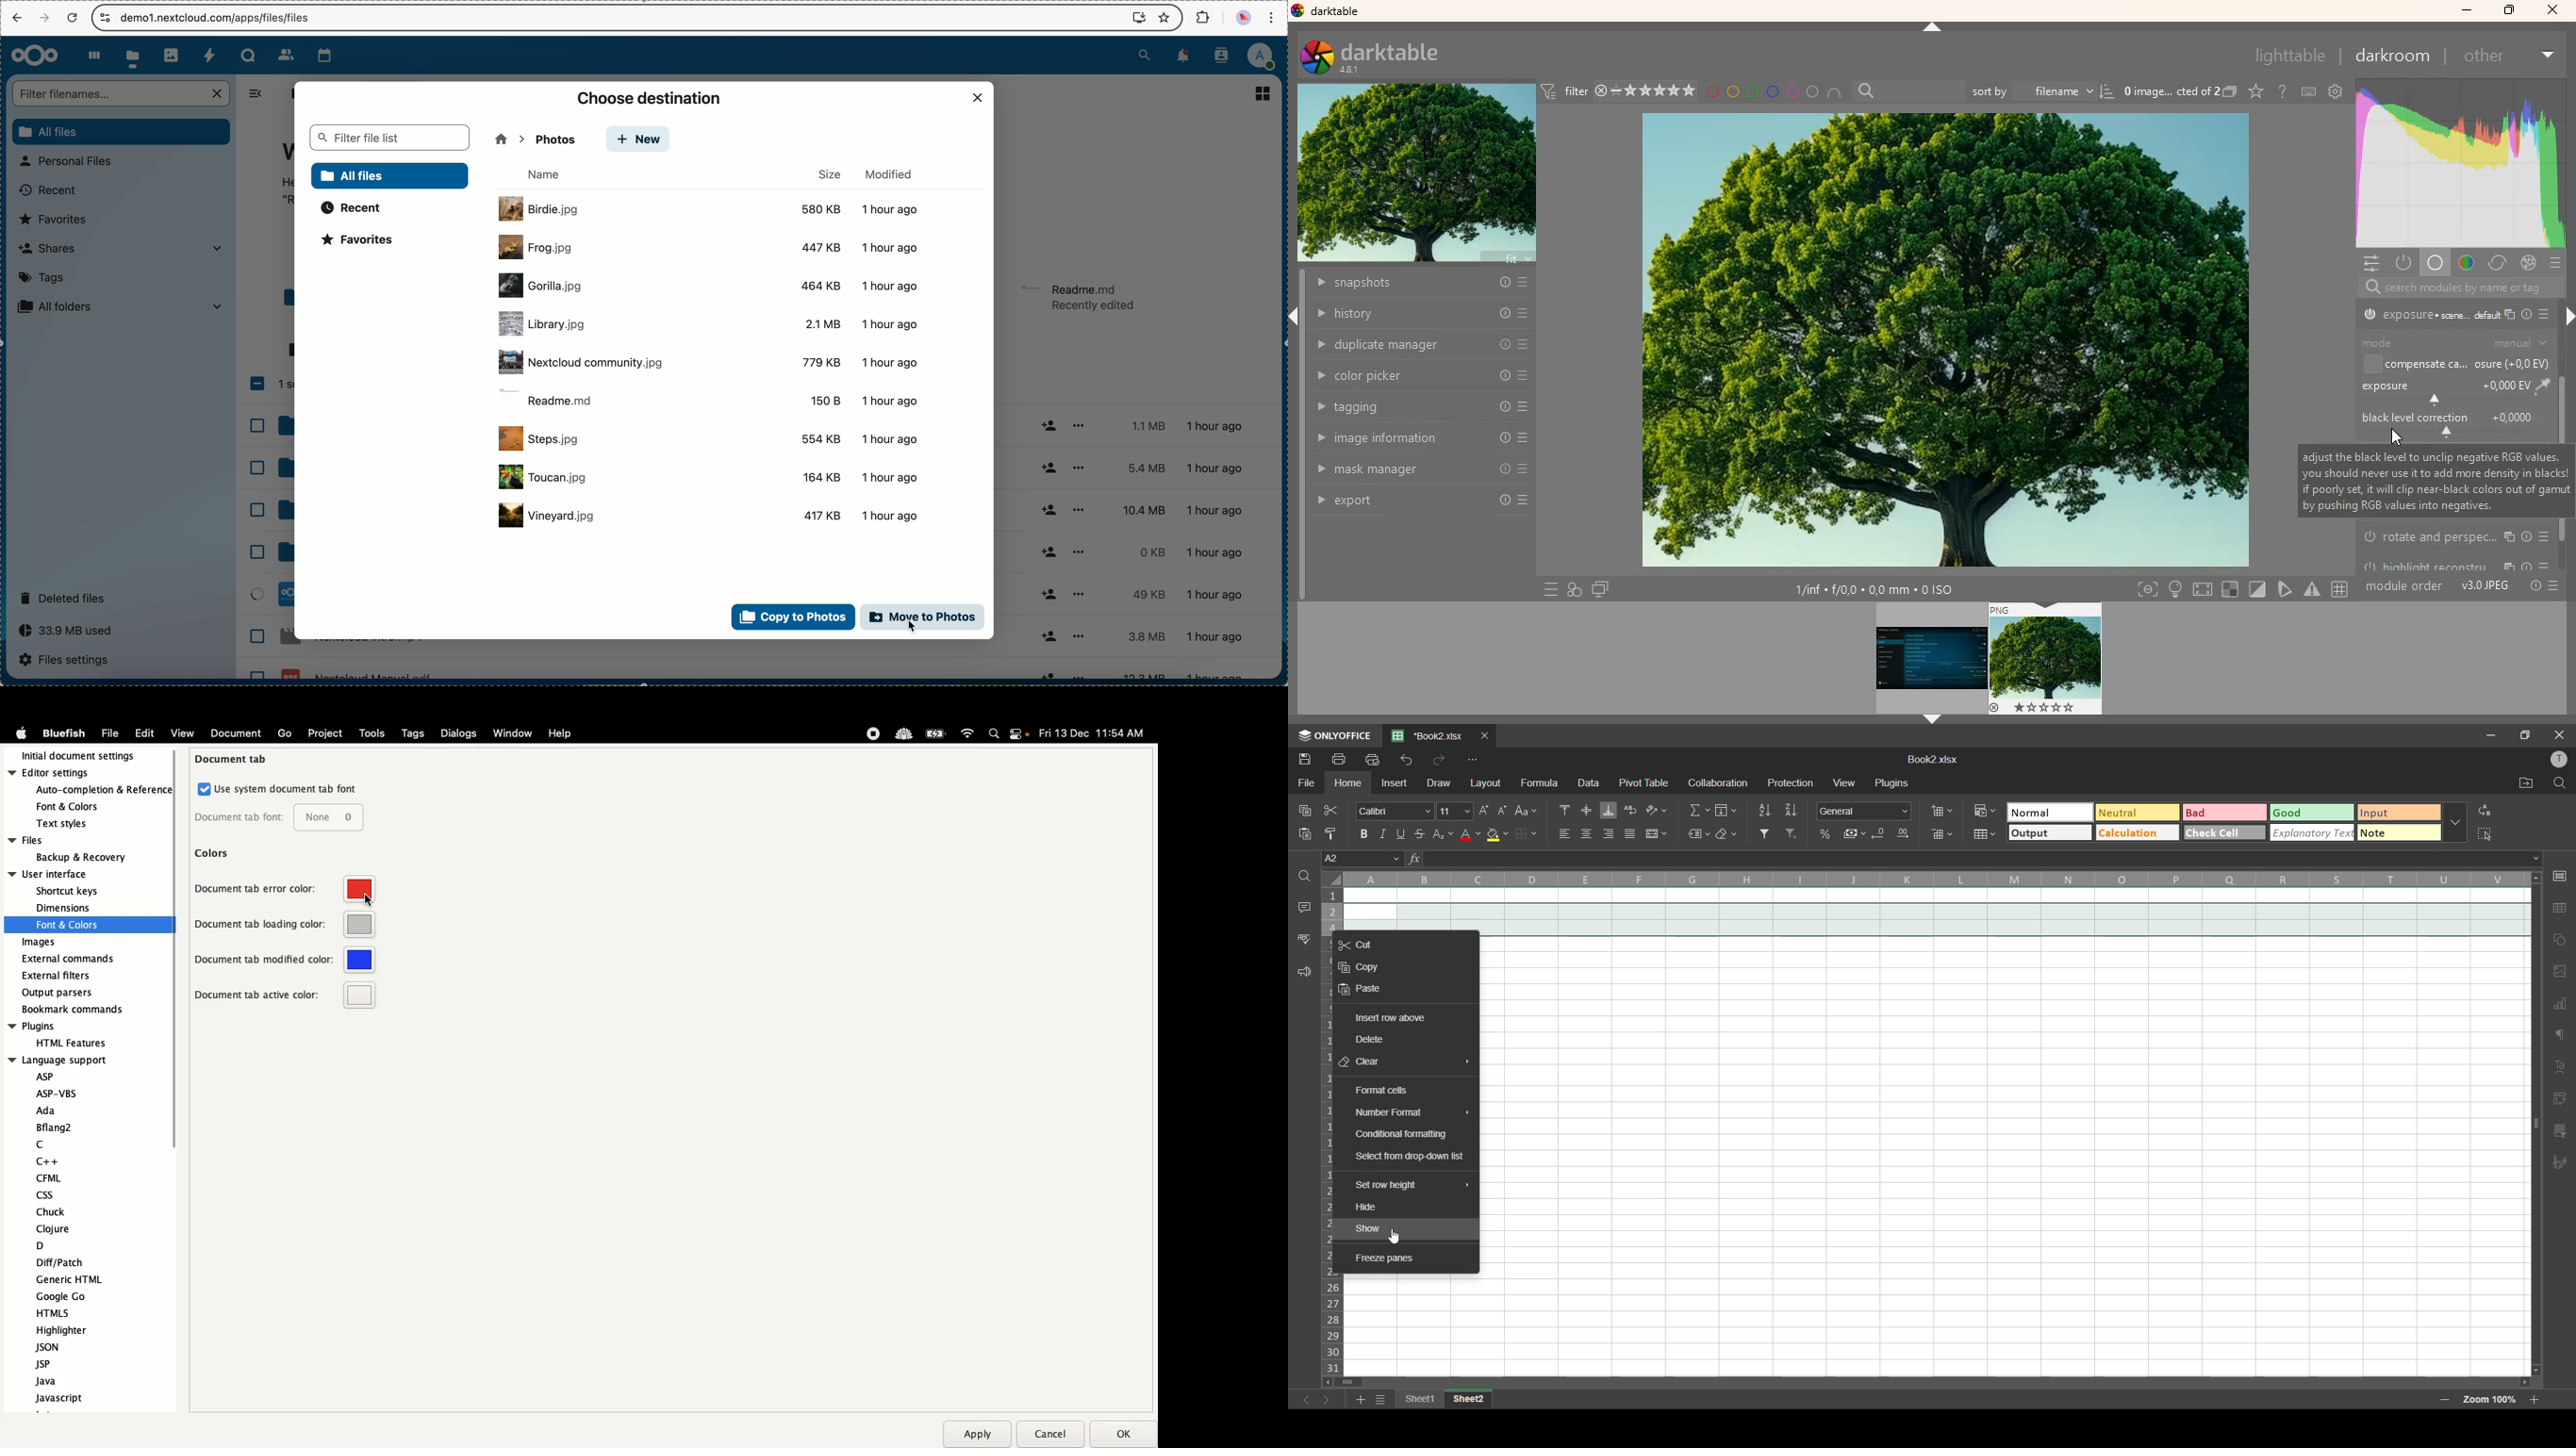 This screenshot has width=2576, height=1456. I want to click on sheet names, so click(1423, 1399).